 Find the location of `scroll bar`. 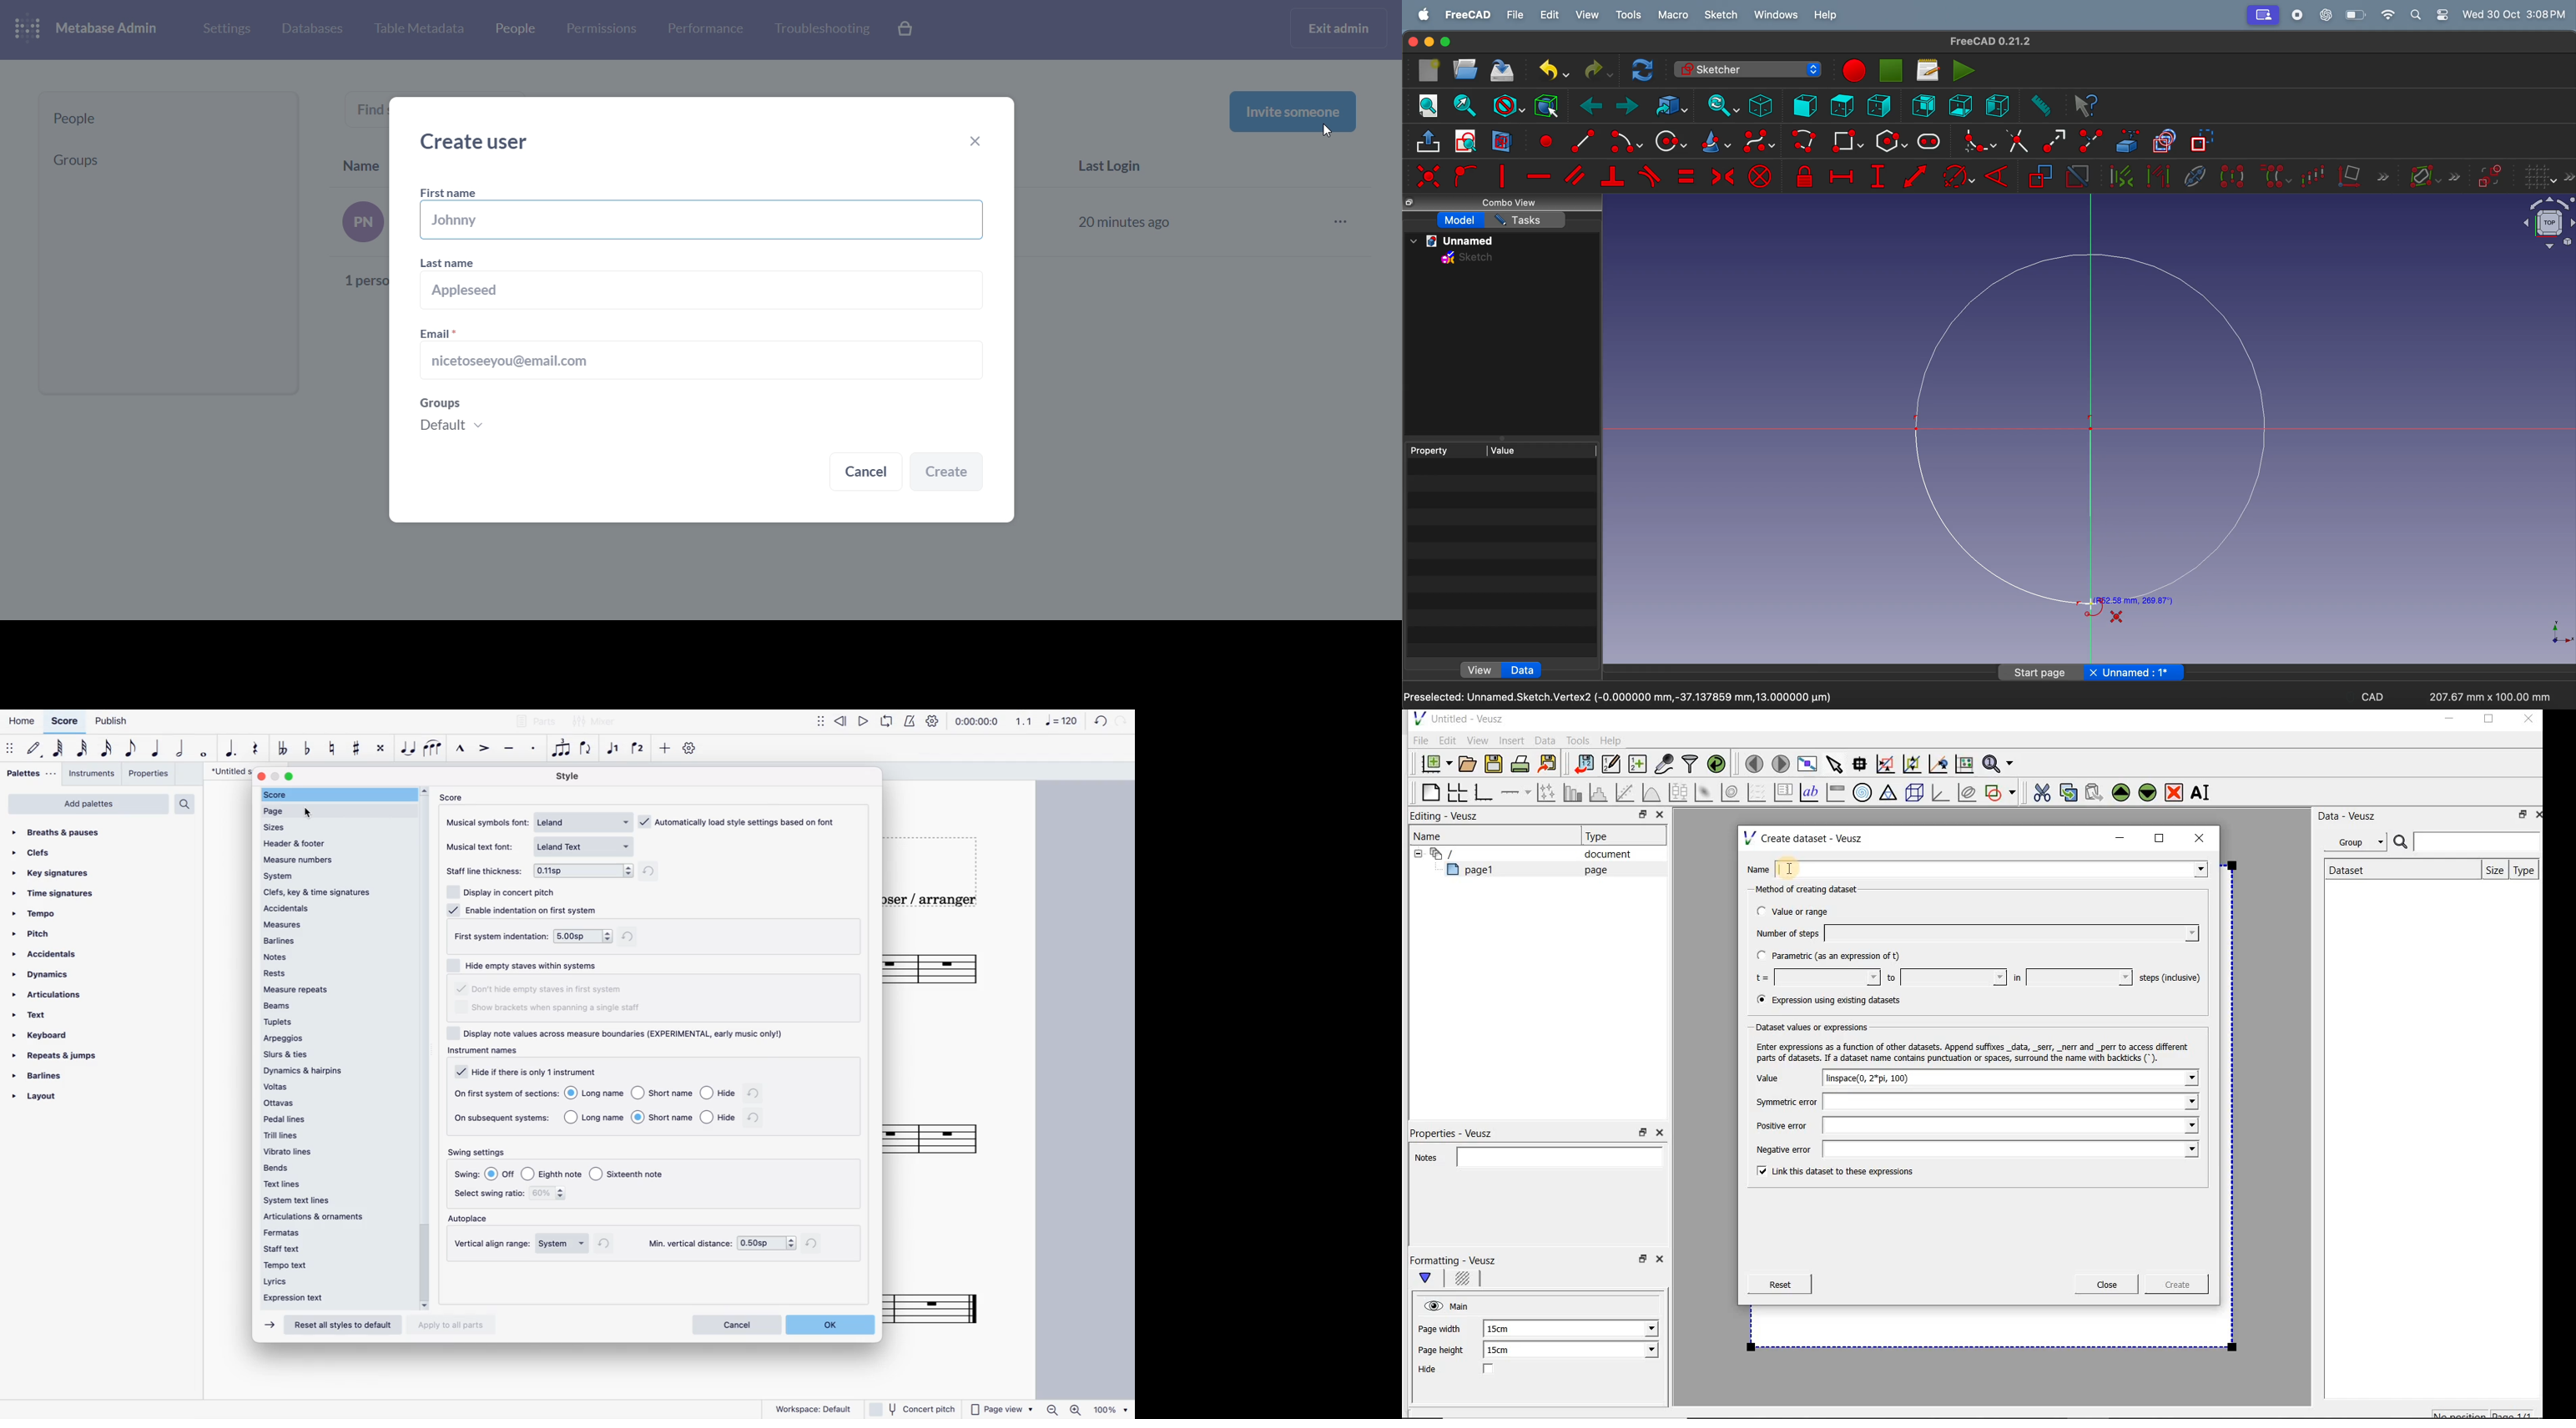

scroll bar is located at coordinates (425, 1044).